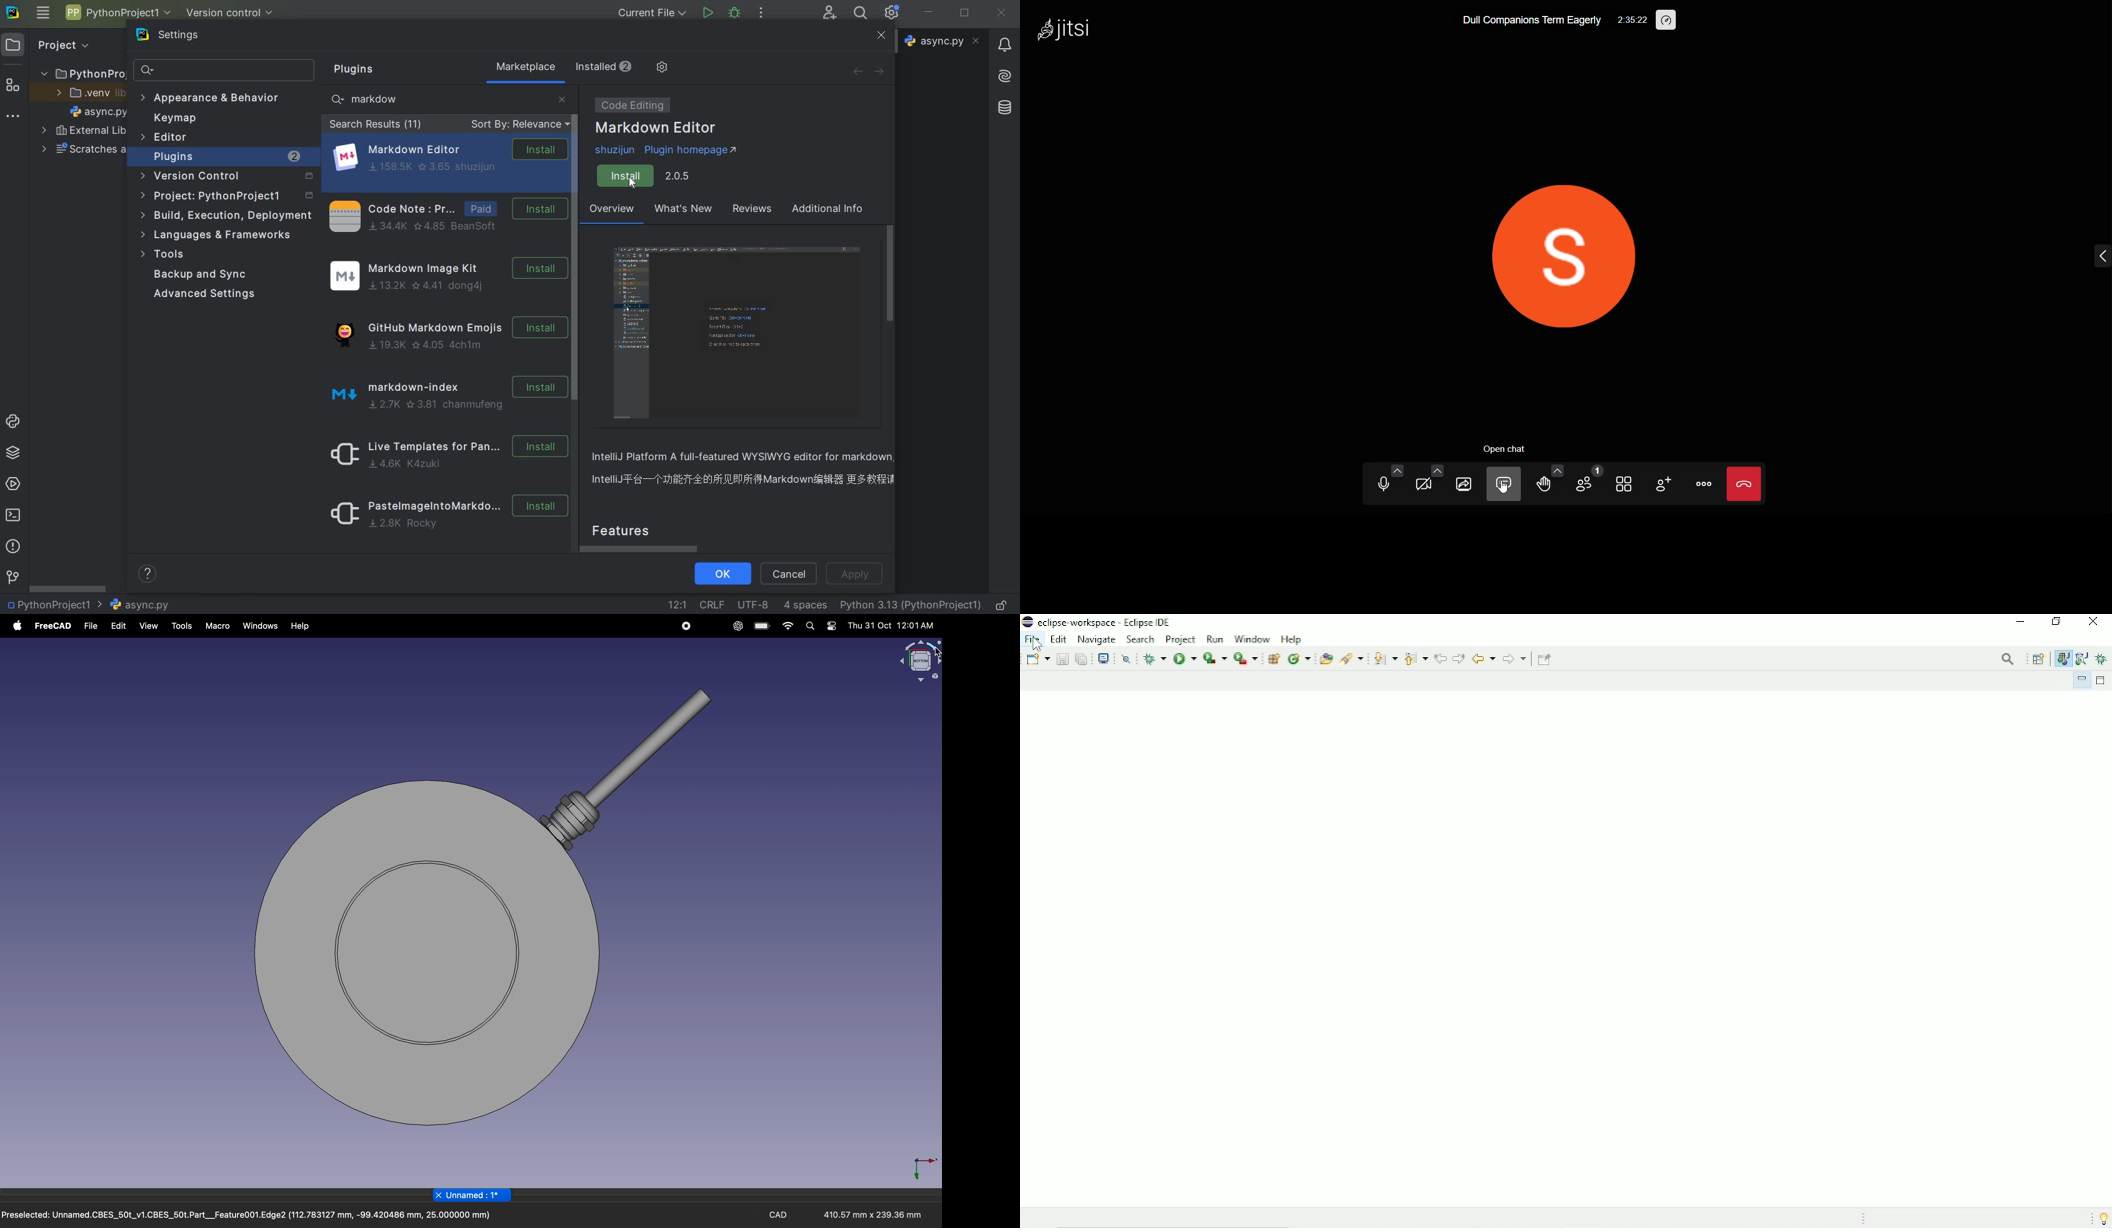 This screenshot has width=2128, height=1232. What do you see at coordinates (298, 627) in the screenshot?
I see `help` at bounding box center [298, 627].